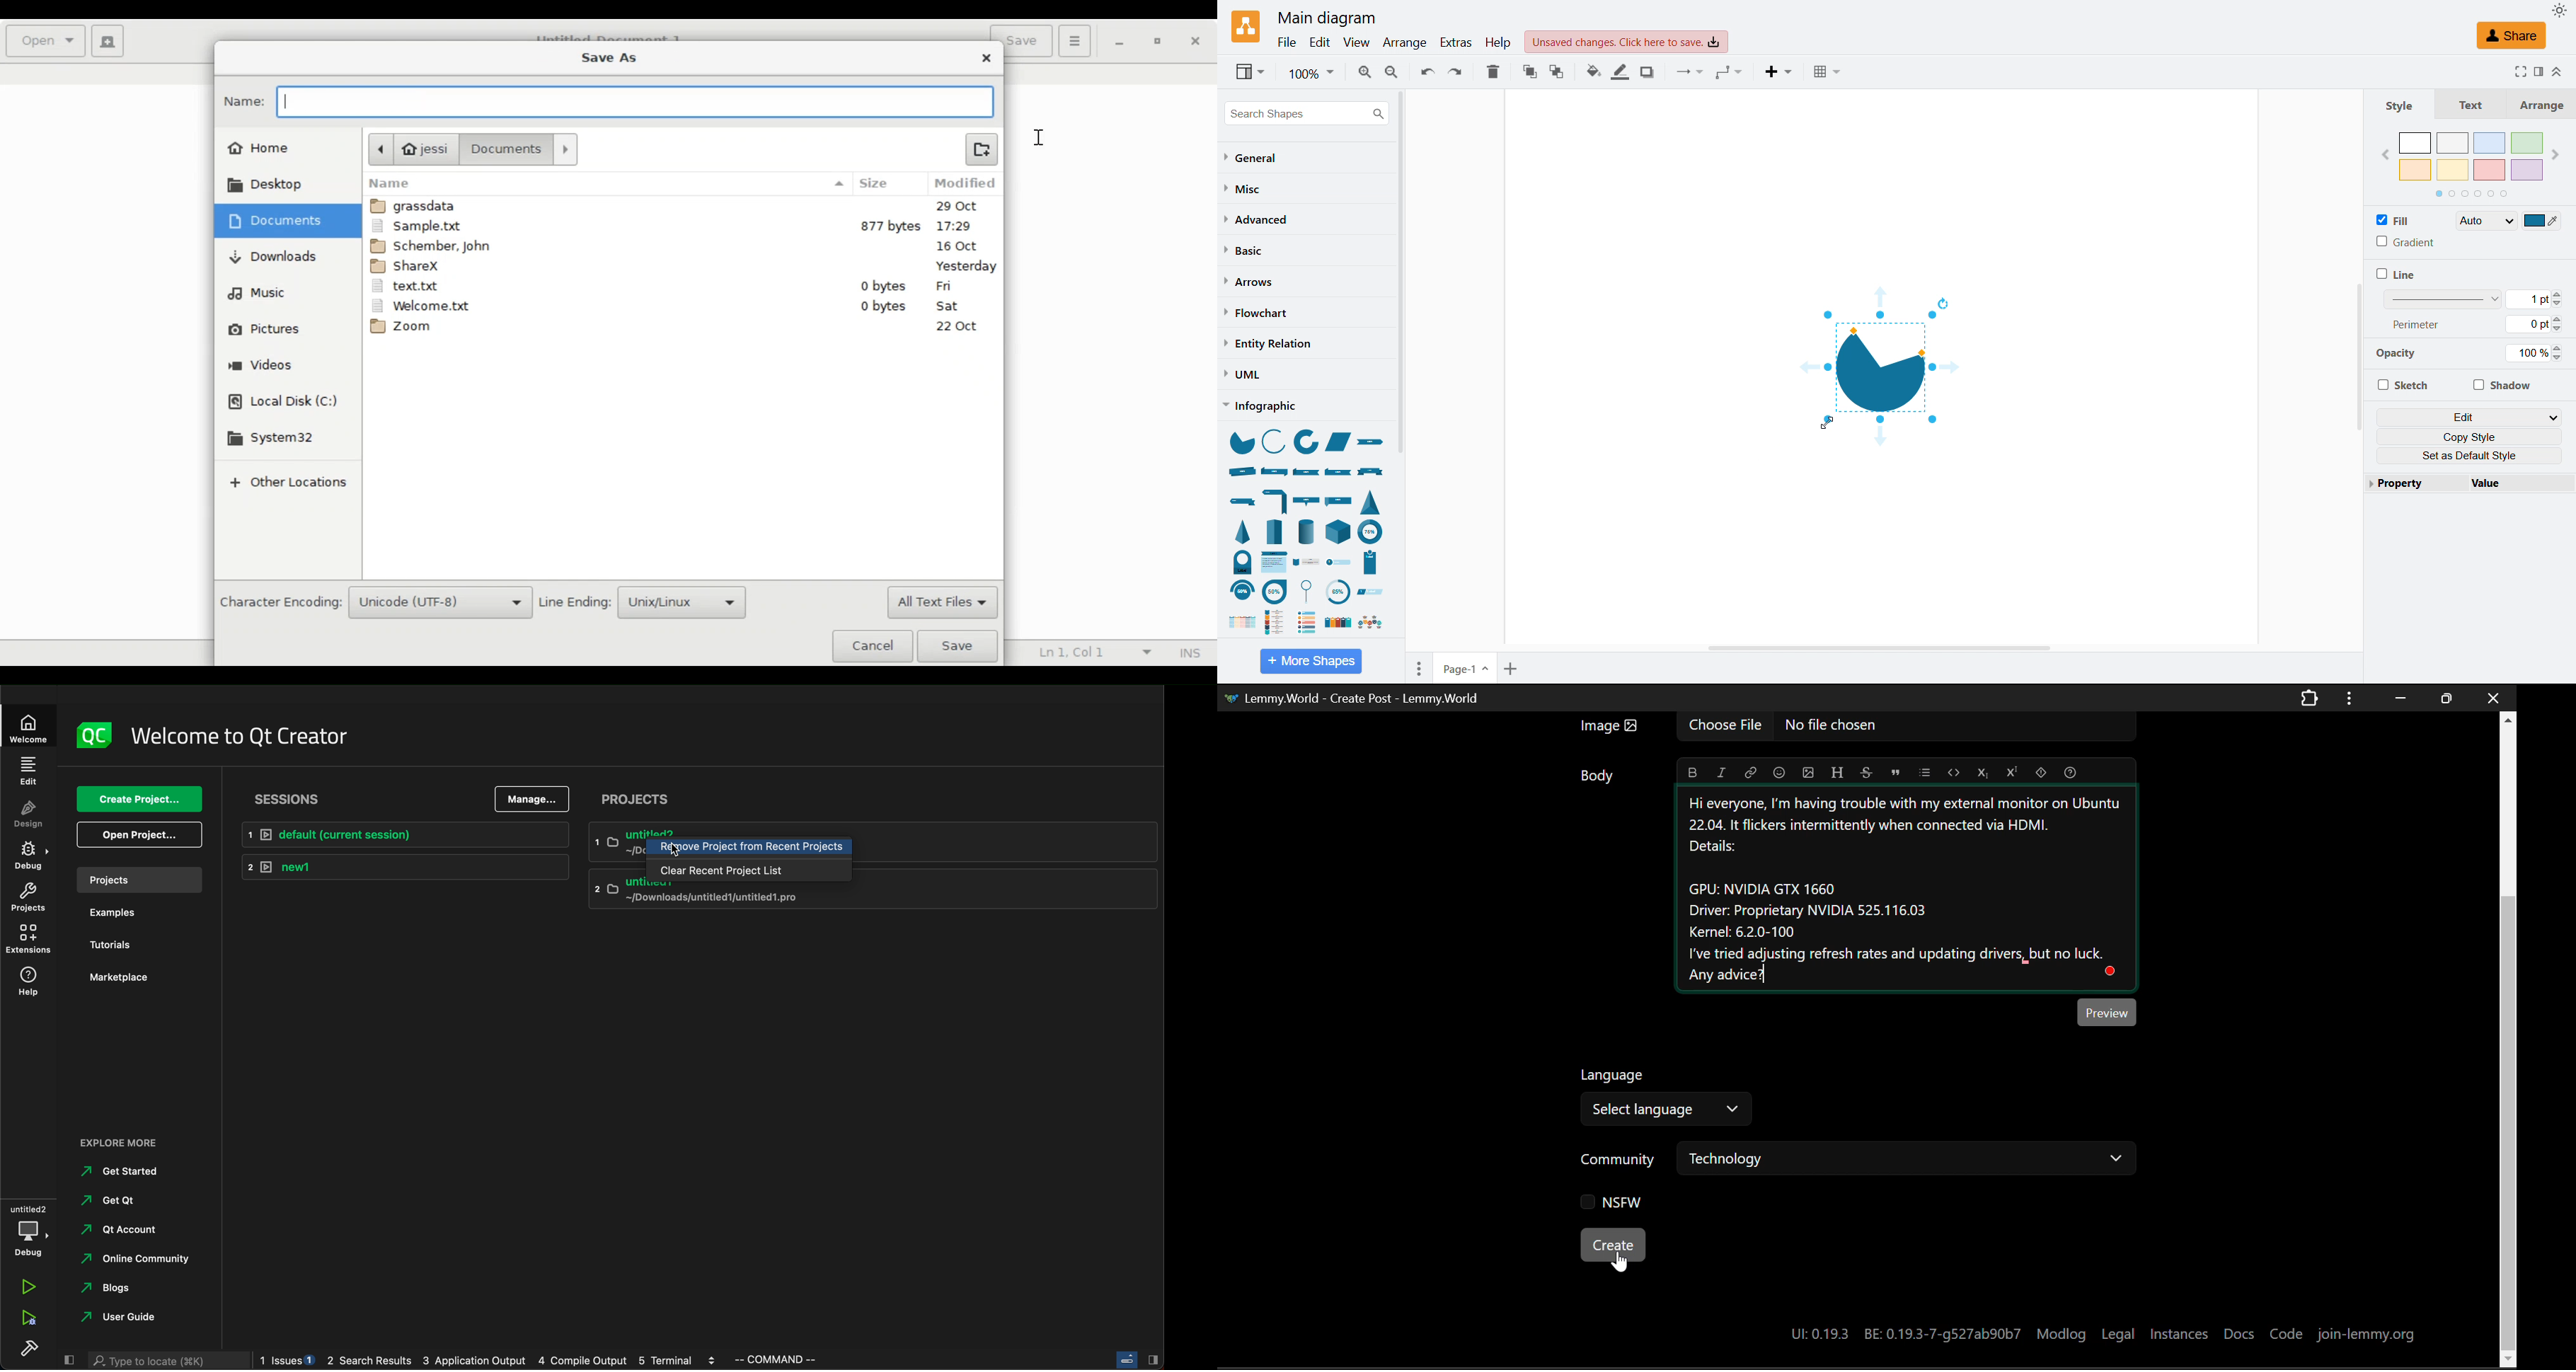 The height and width of the screenshot is (1372, 2576). What do you see at coordinates (684, 329) in the screenshot?
I see `Zoom 22 Oct` at bounding box center [684, 329].